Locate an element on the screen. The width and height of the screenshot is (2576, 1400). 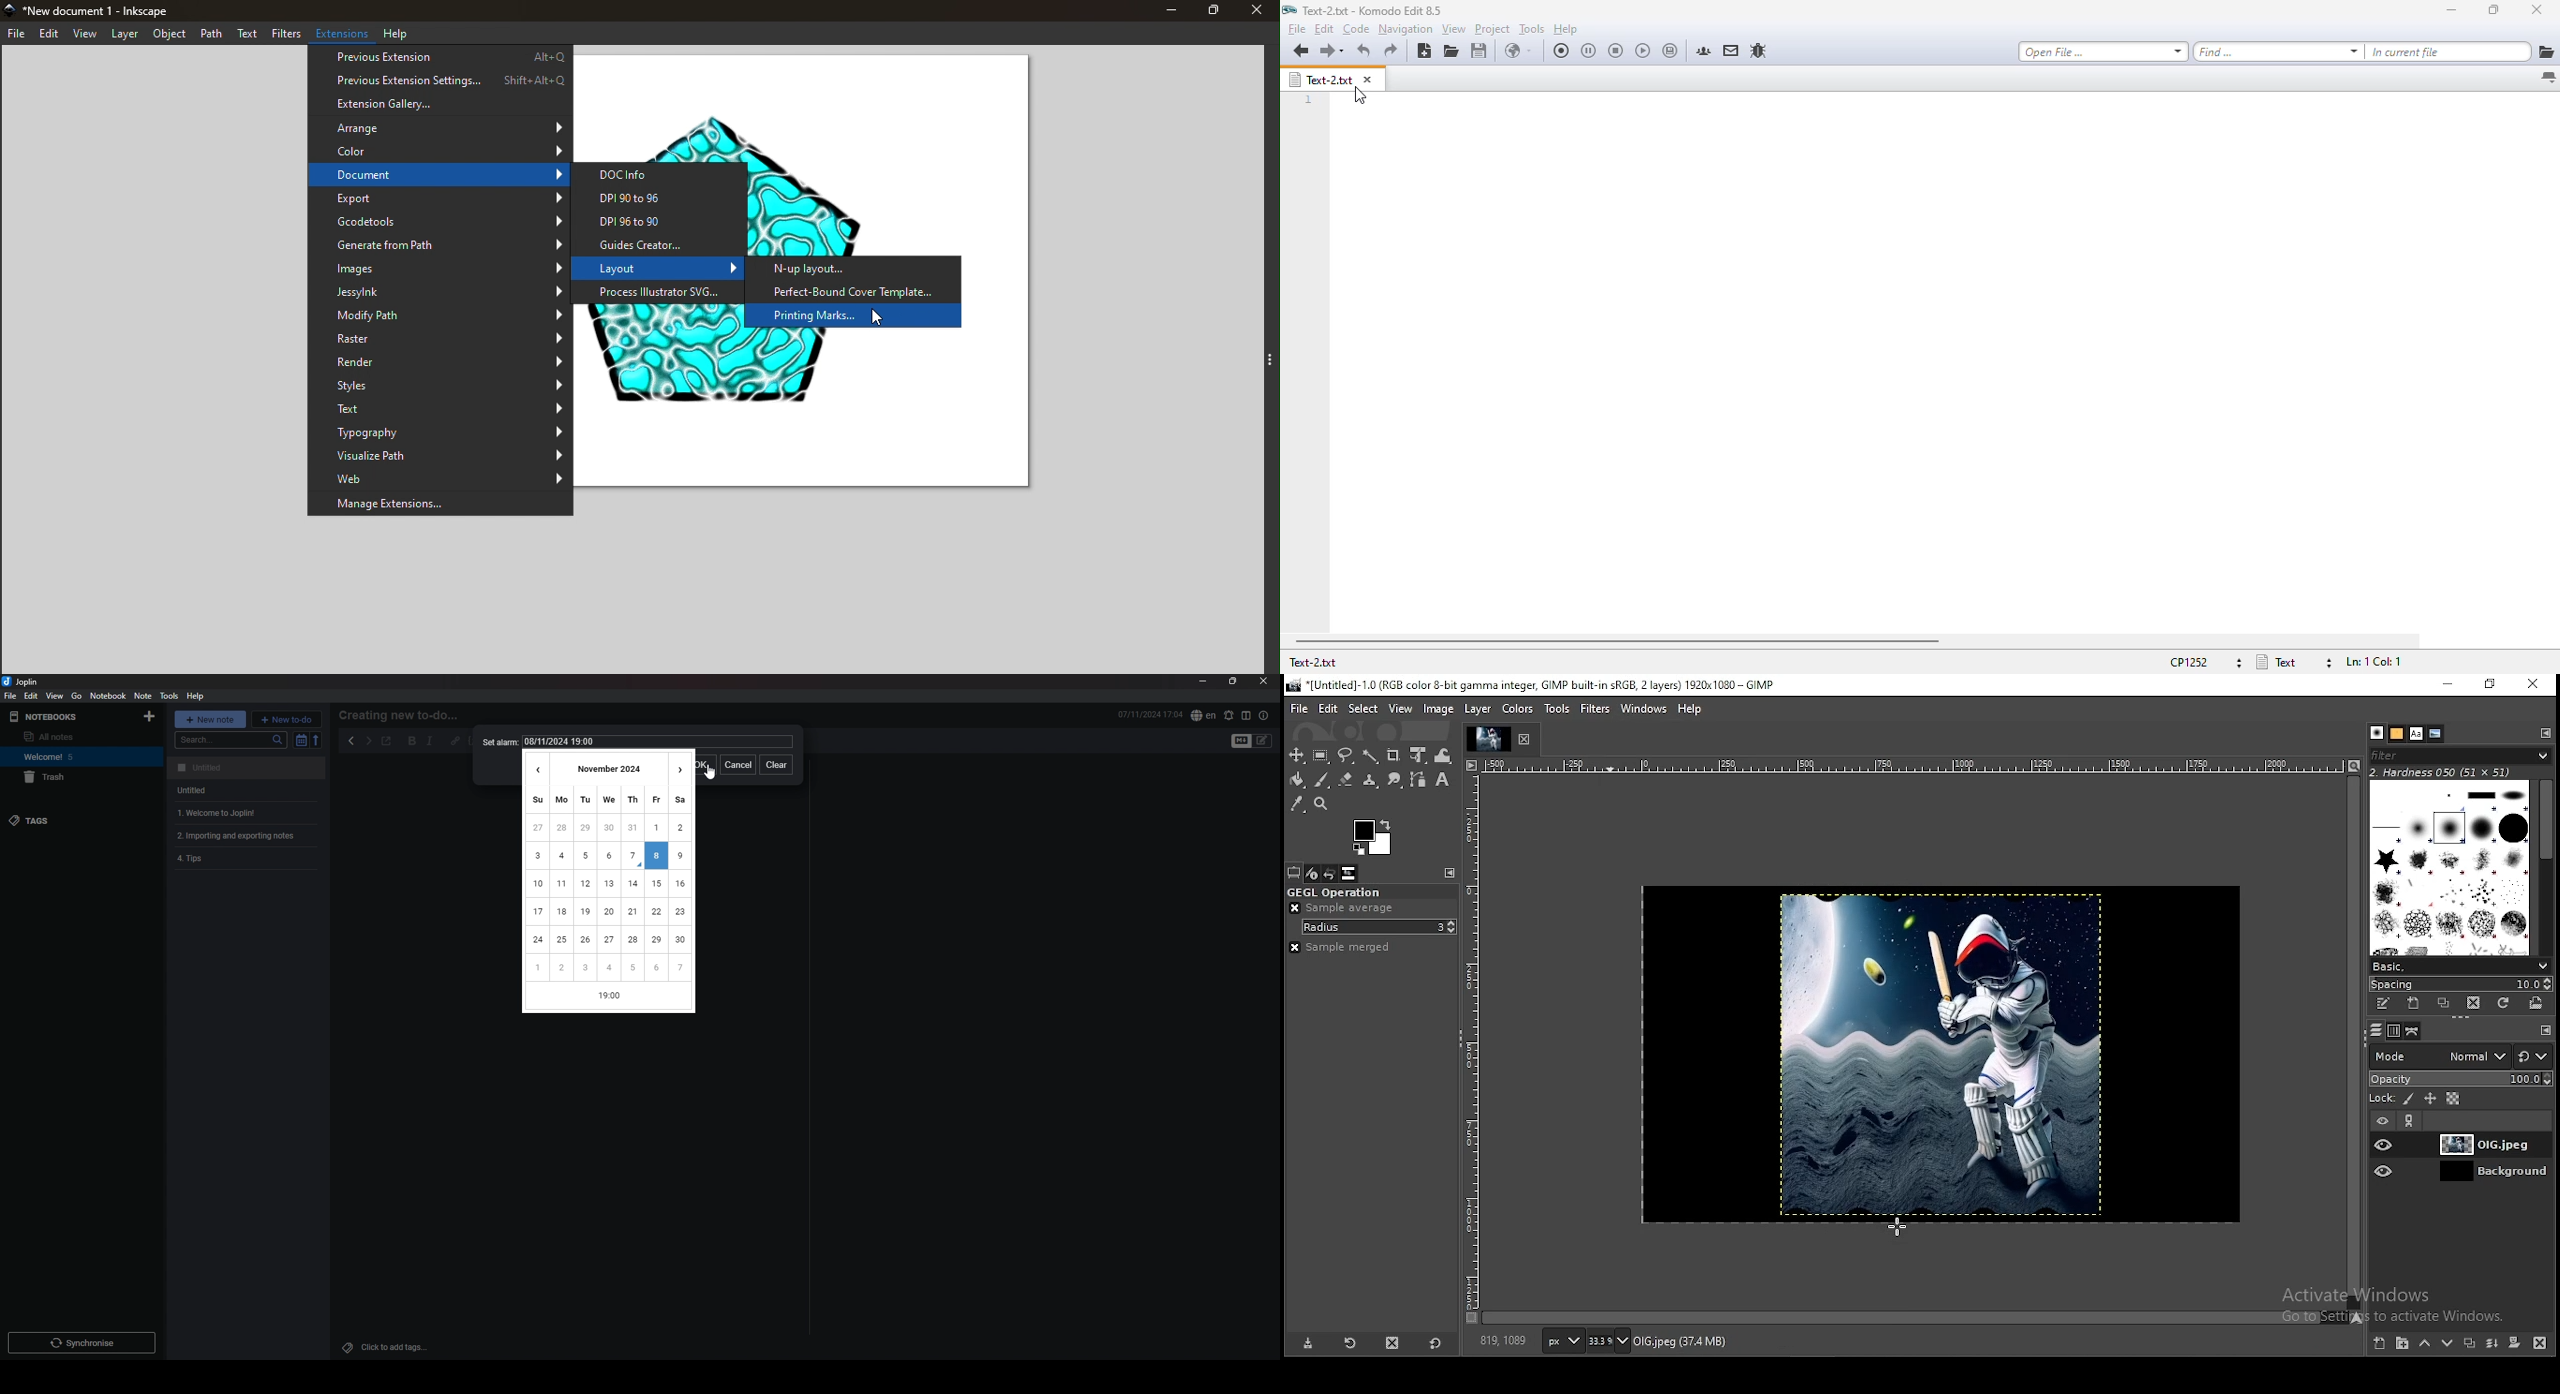
layer 1 is located at coordinates (2476, 1171).